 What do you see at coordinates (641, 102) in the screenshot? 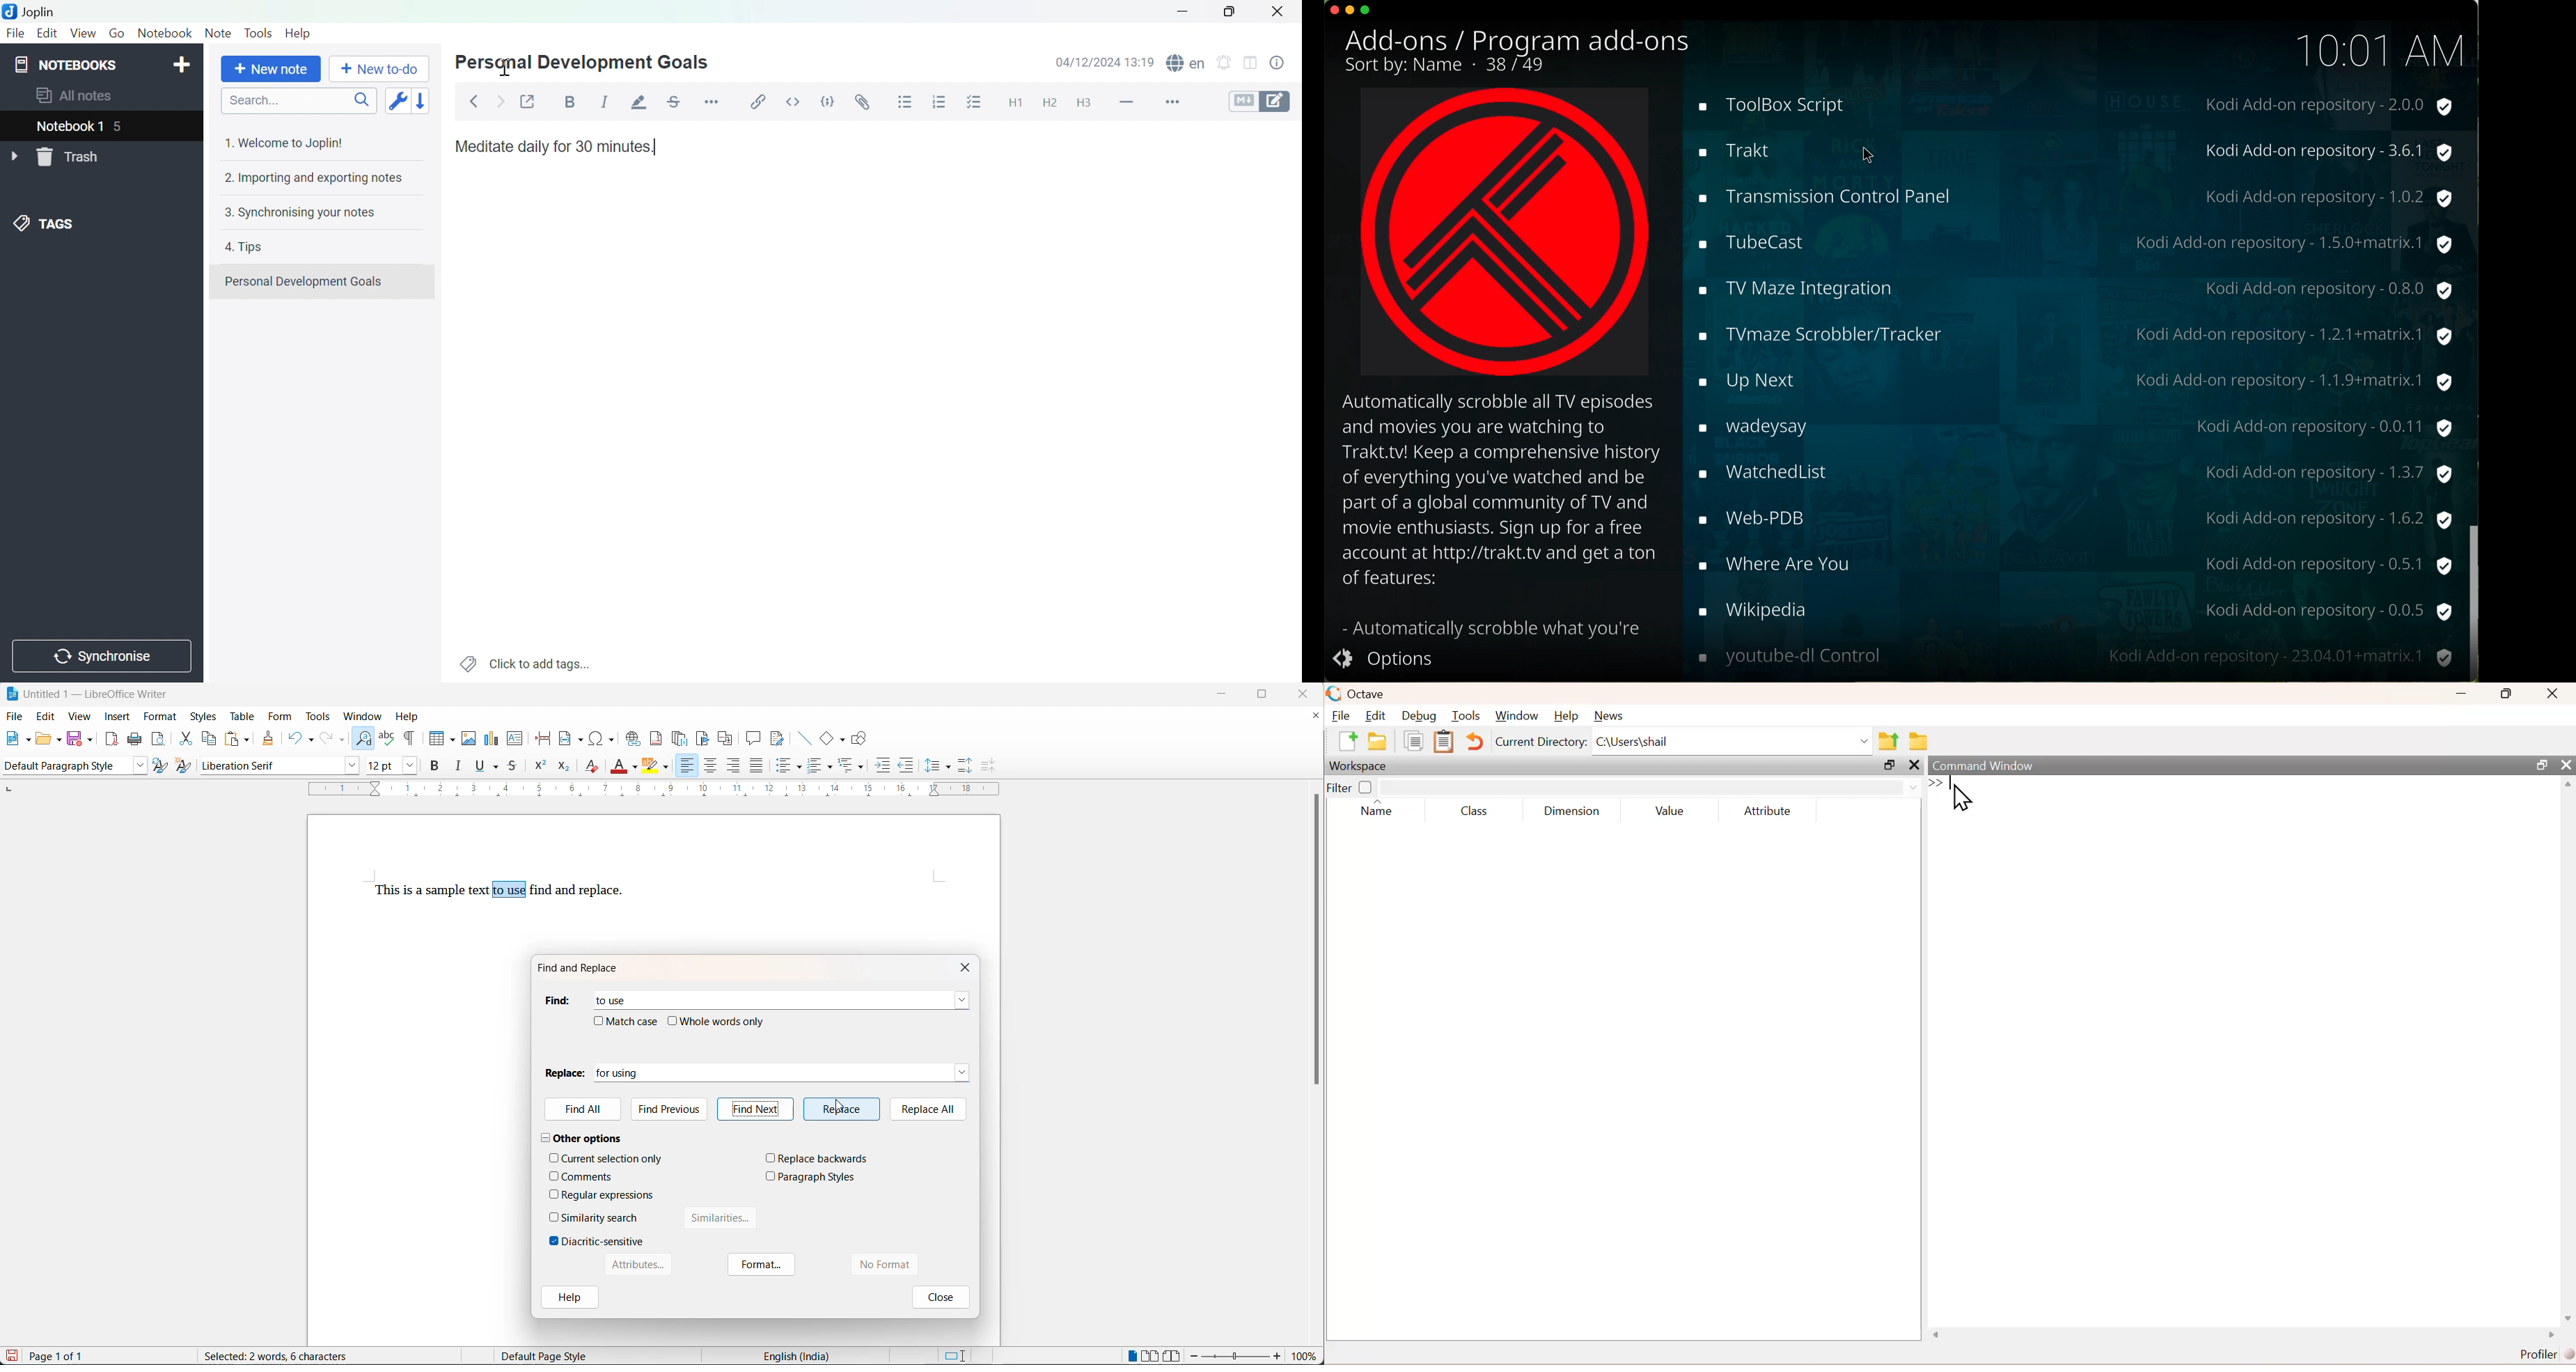
I see `Highlight` at bounding box center [641, 102].